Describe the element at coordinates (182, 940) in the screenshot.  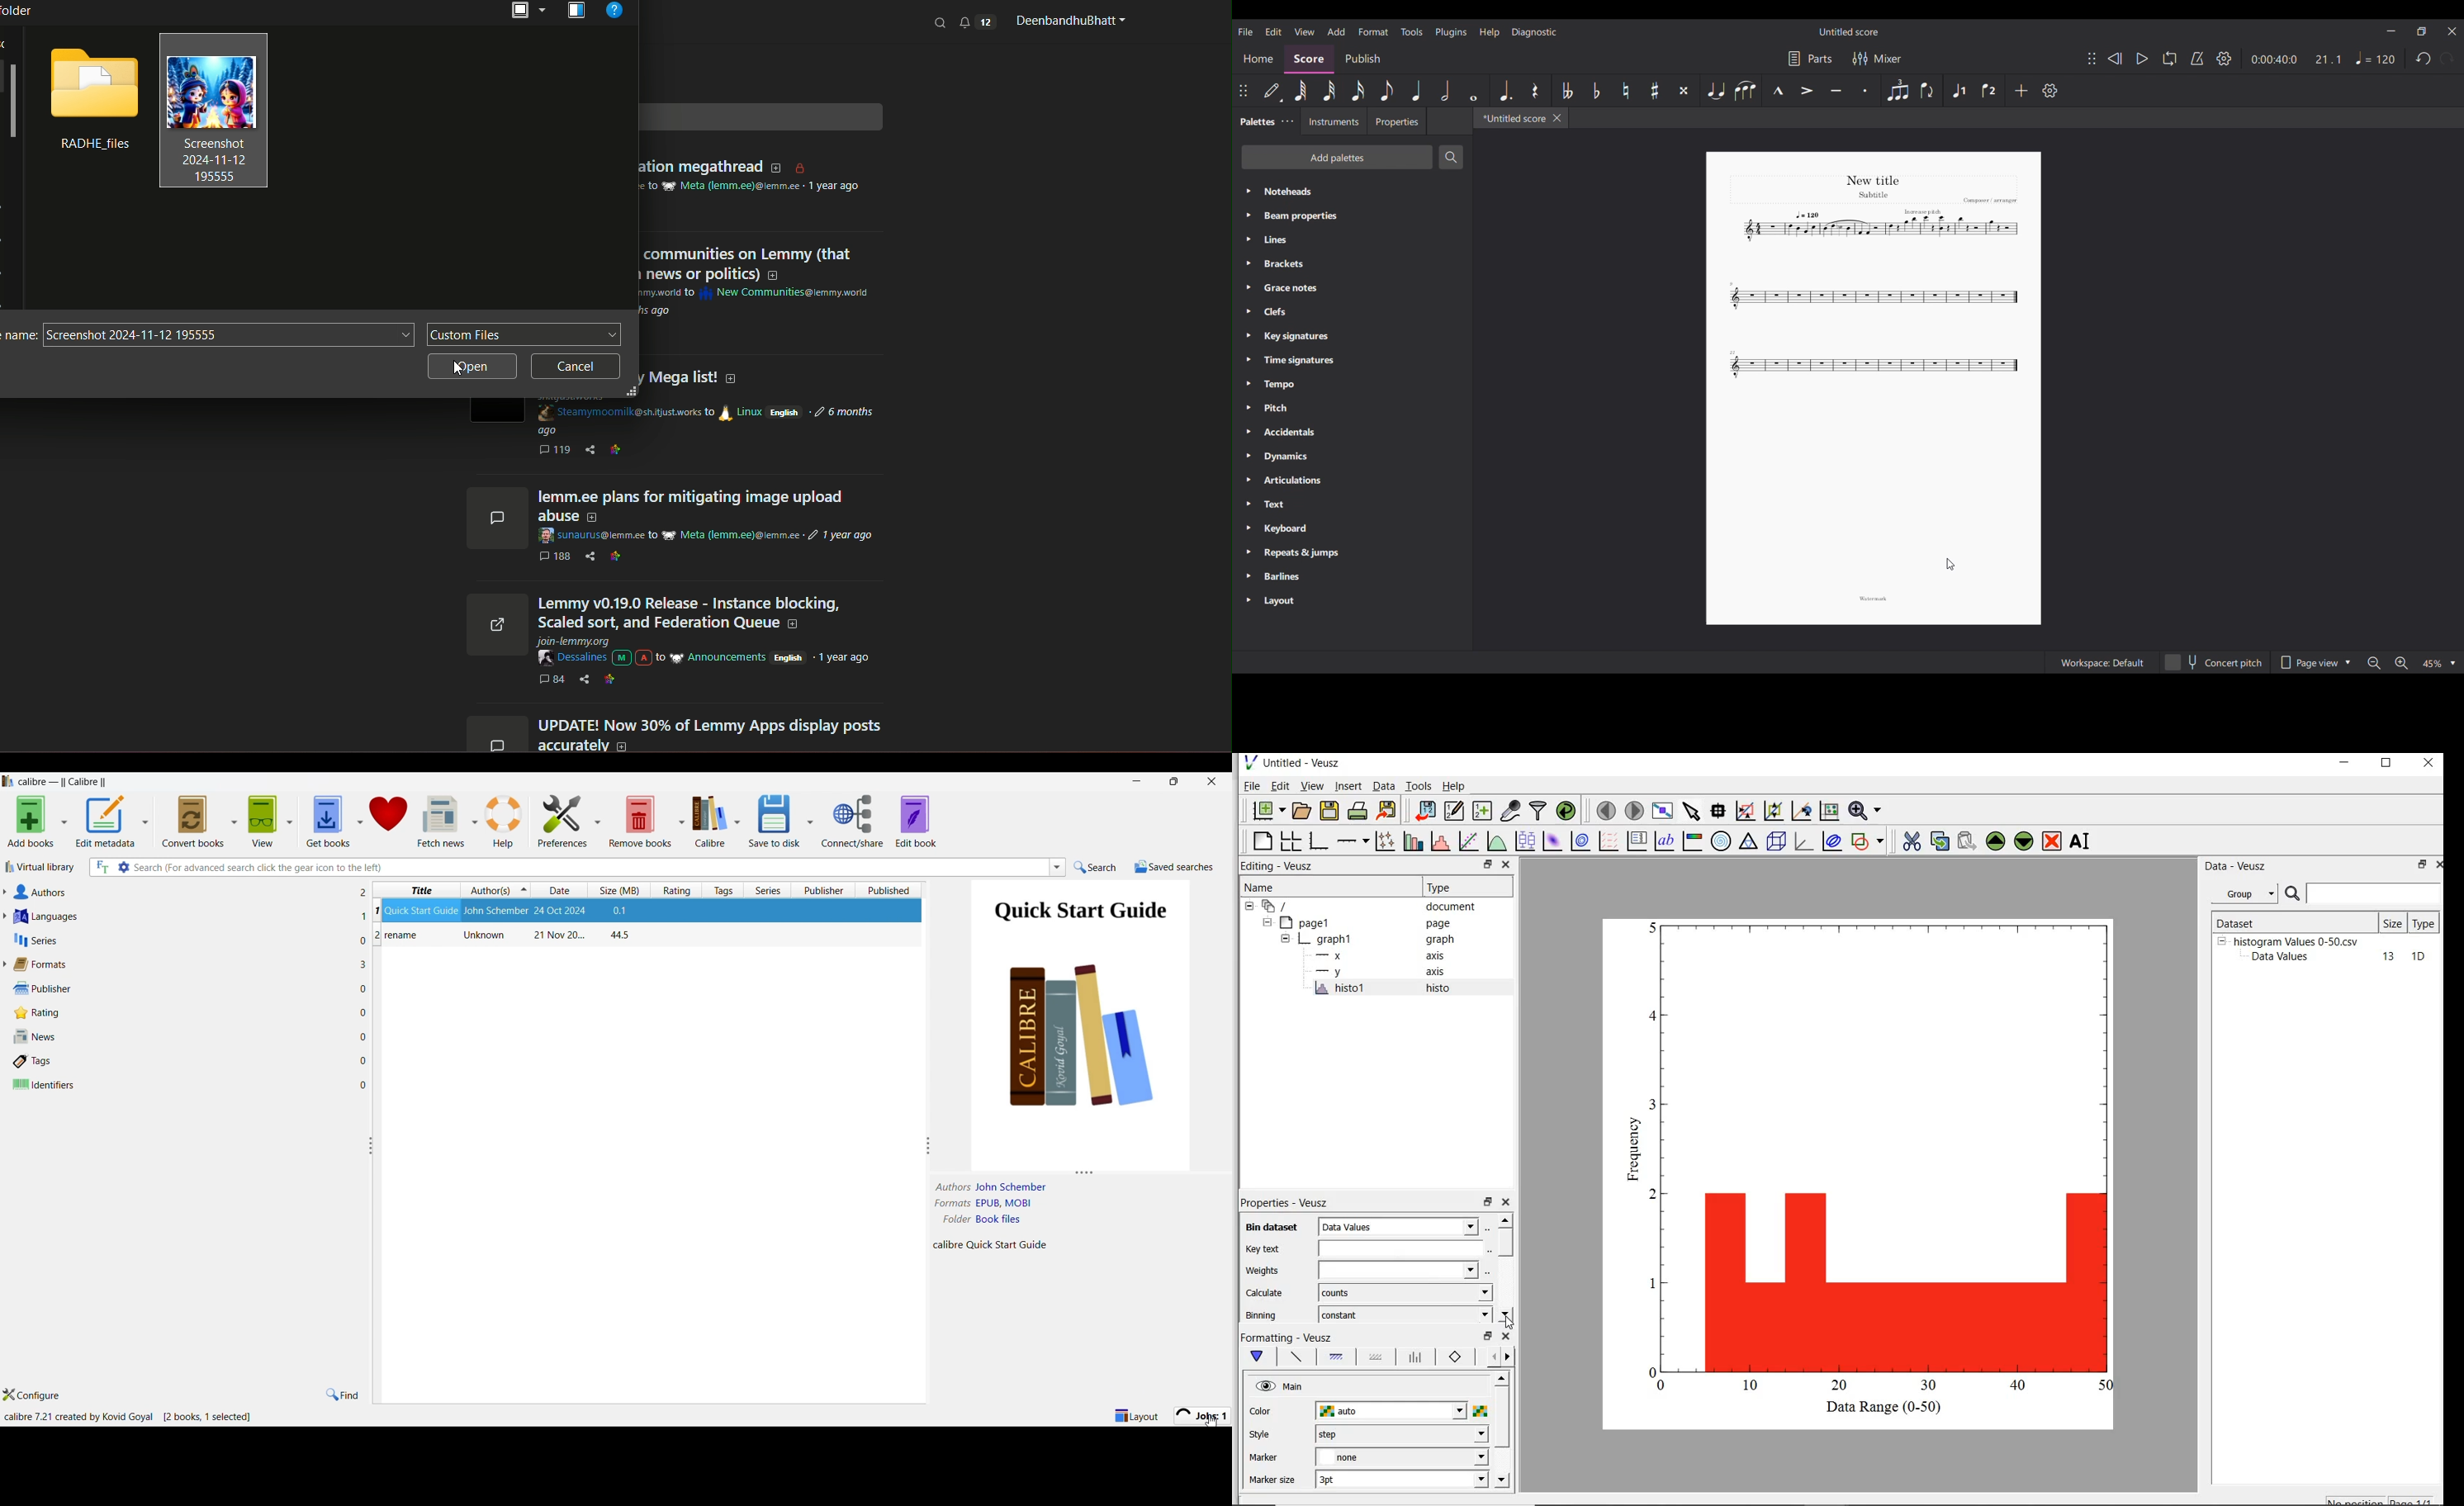
I see `Series` at that location.